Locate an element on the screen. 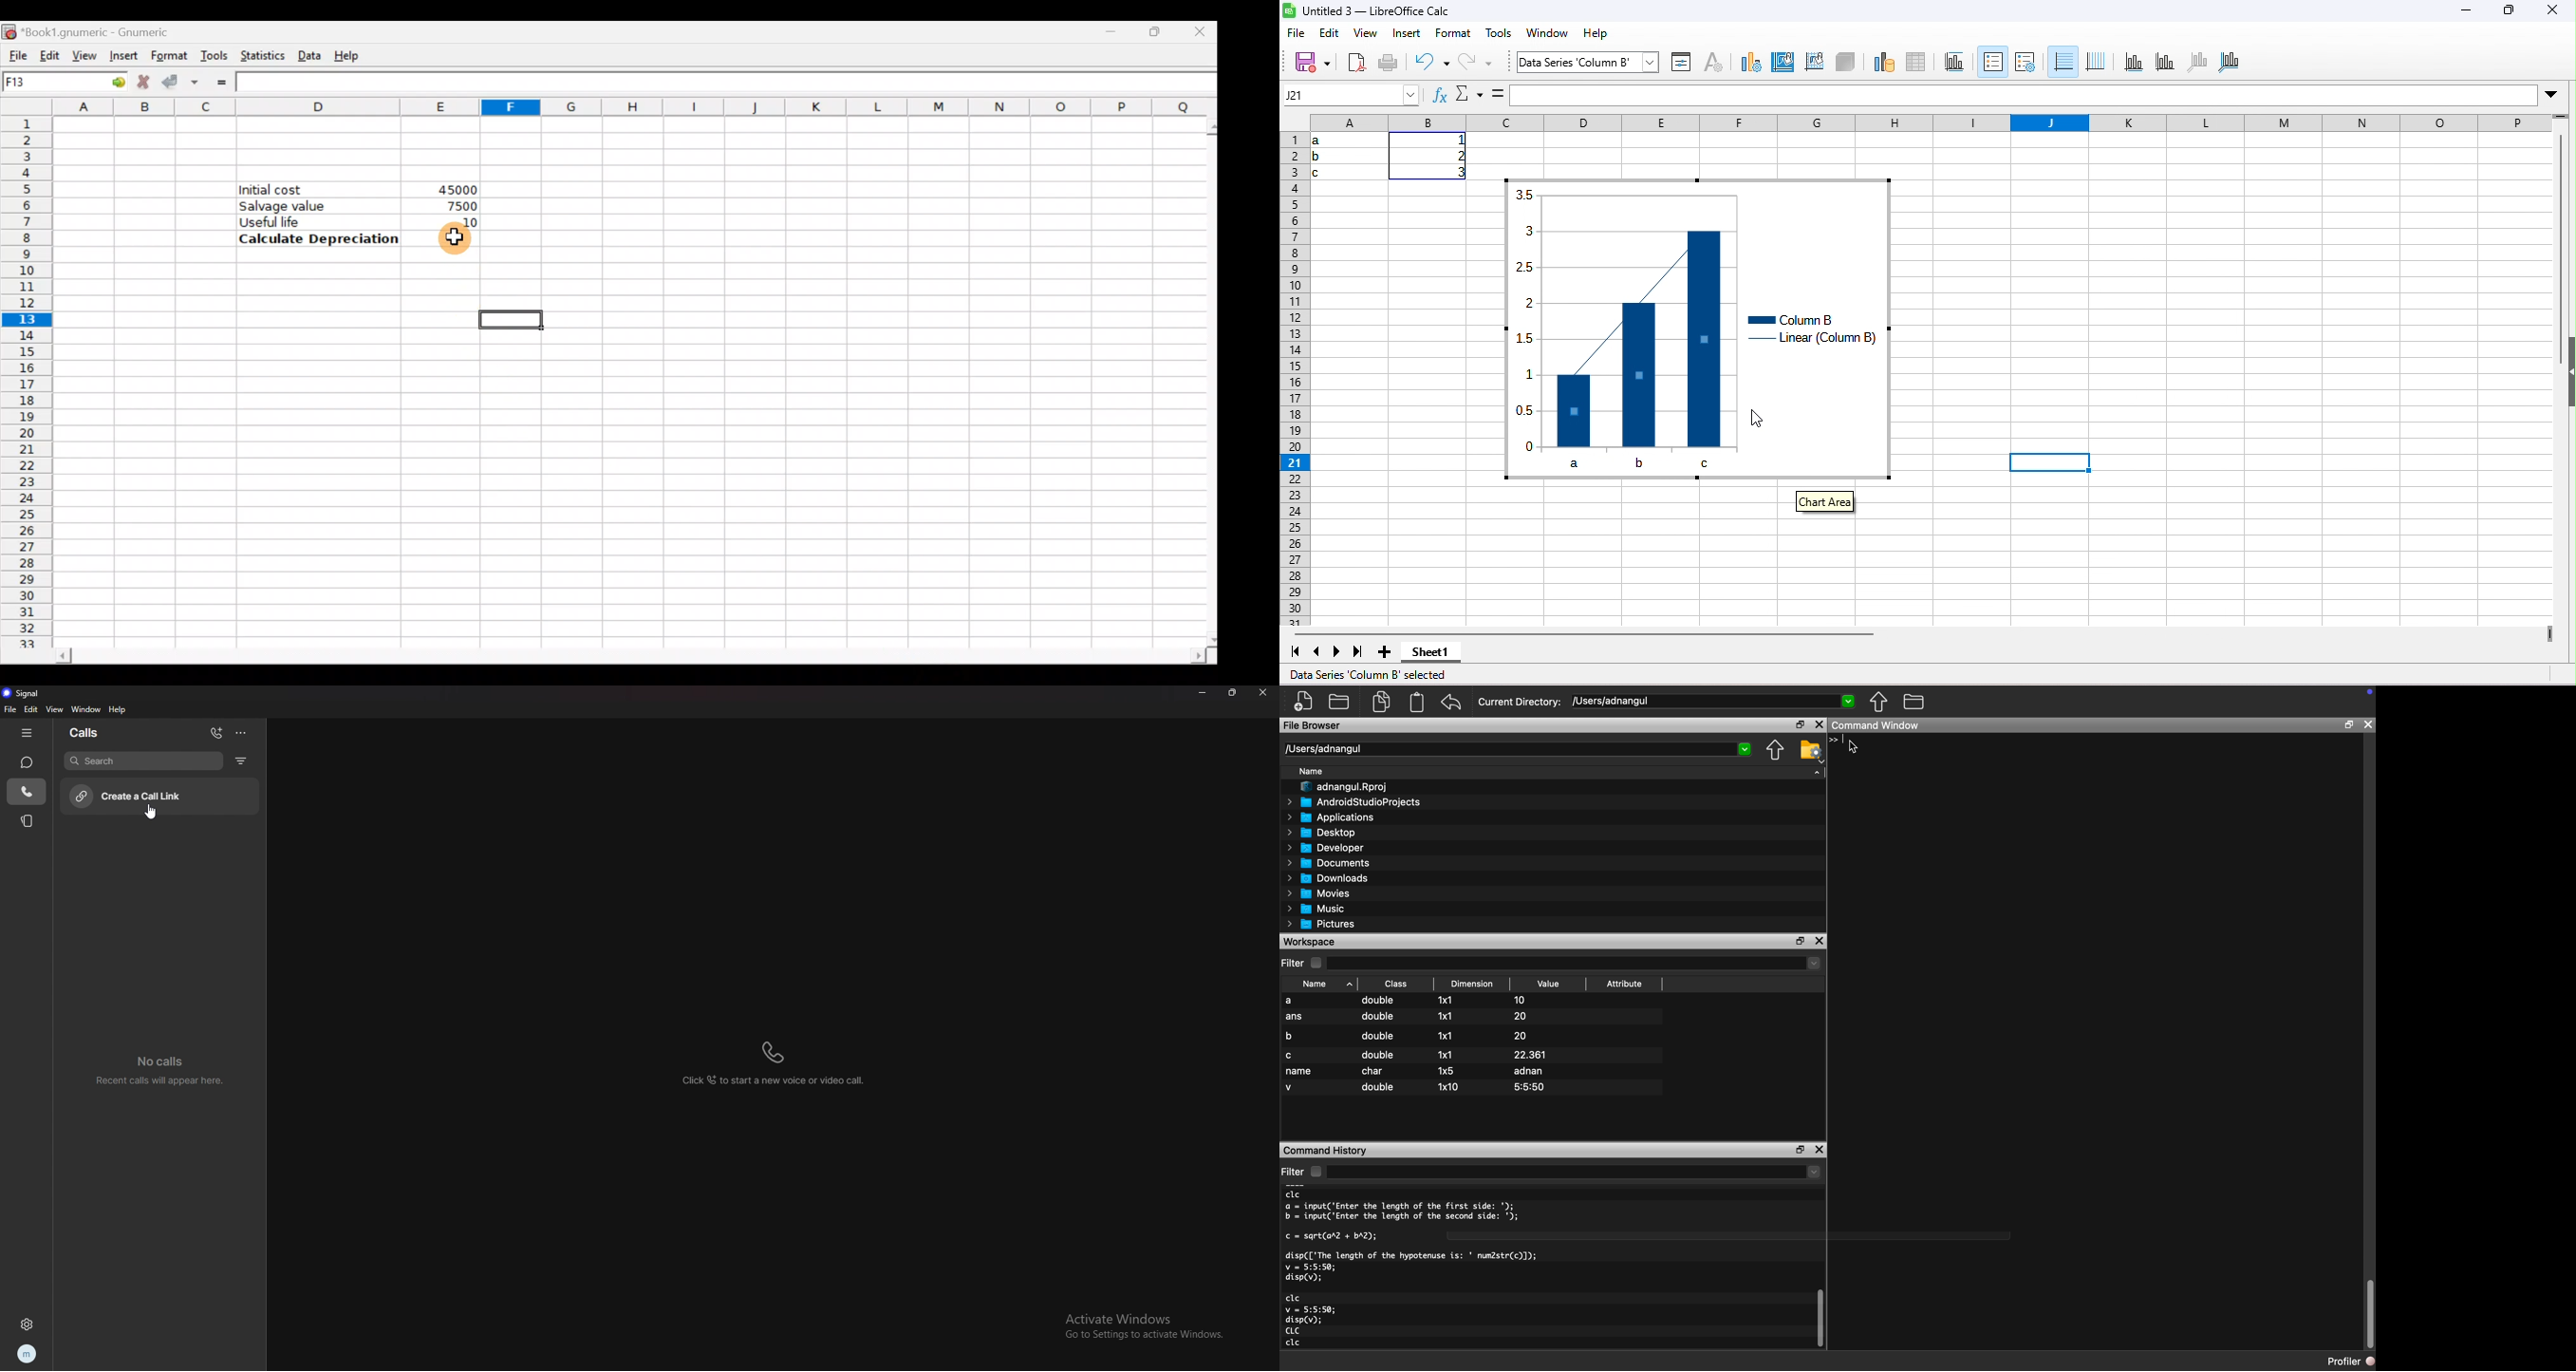  no calls recent calls will appear here is located at coordinates (161, 1070).